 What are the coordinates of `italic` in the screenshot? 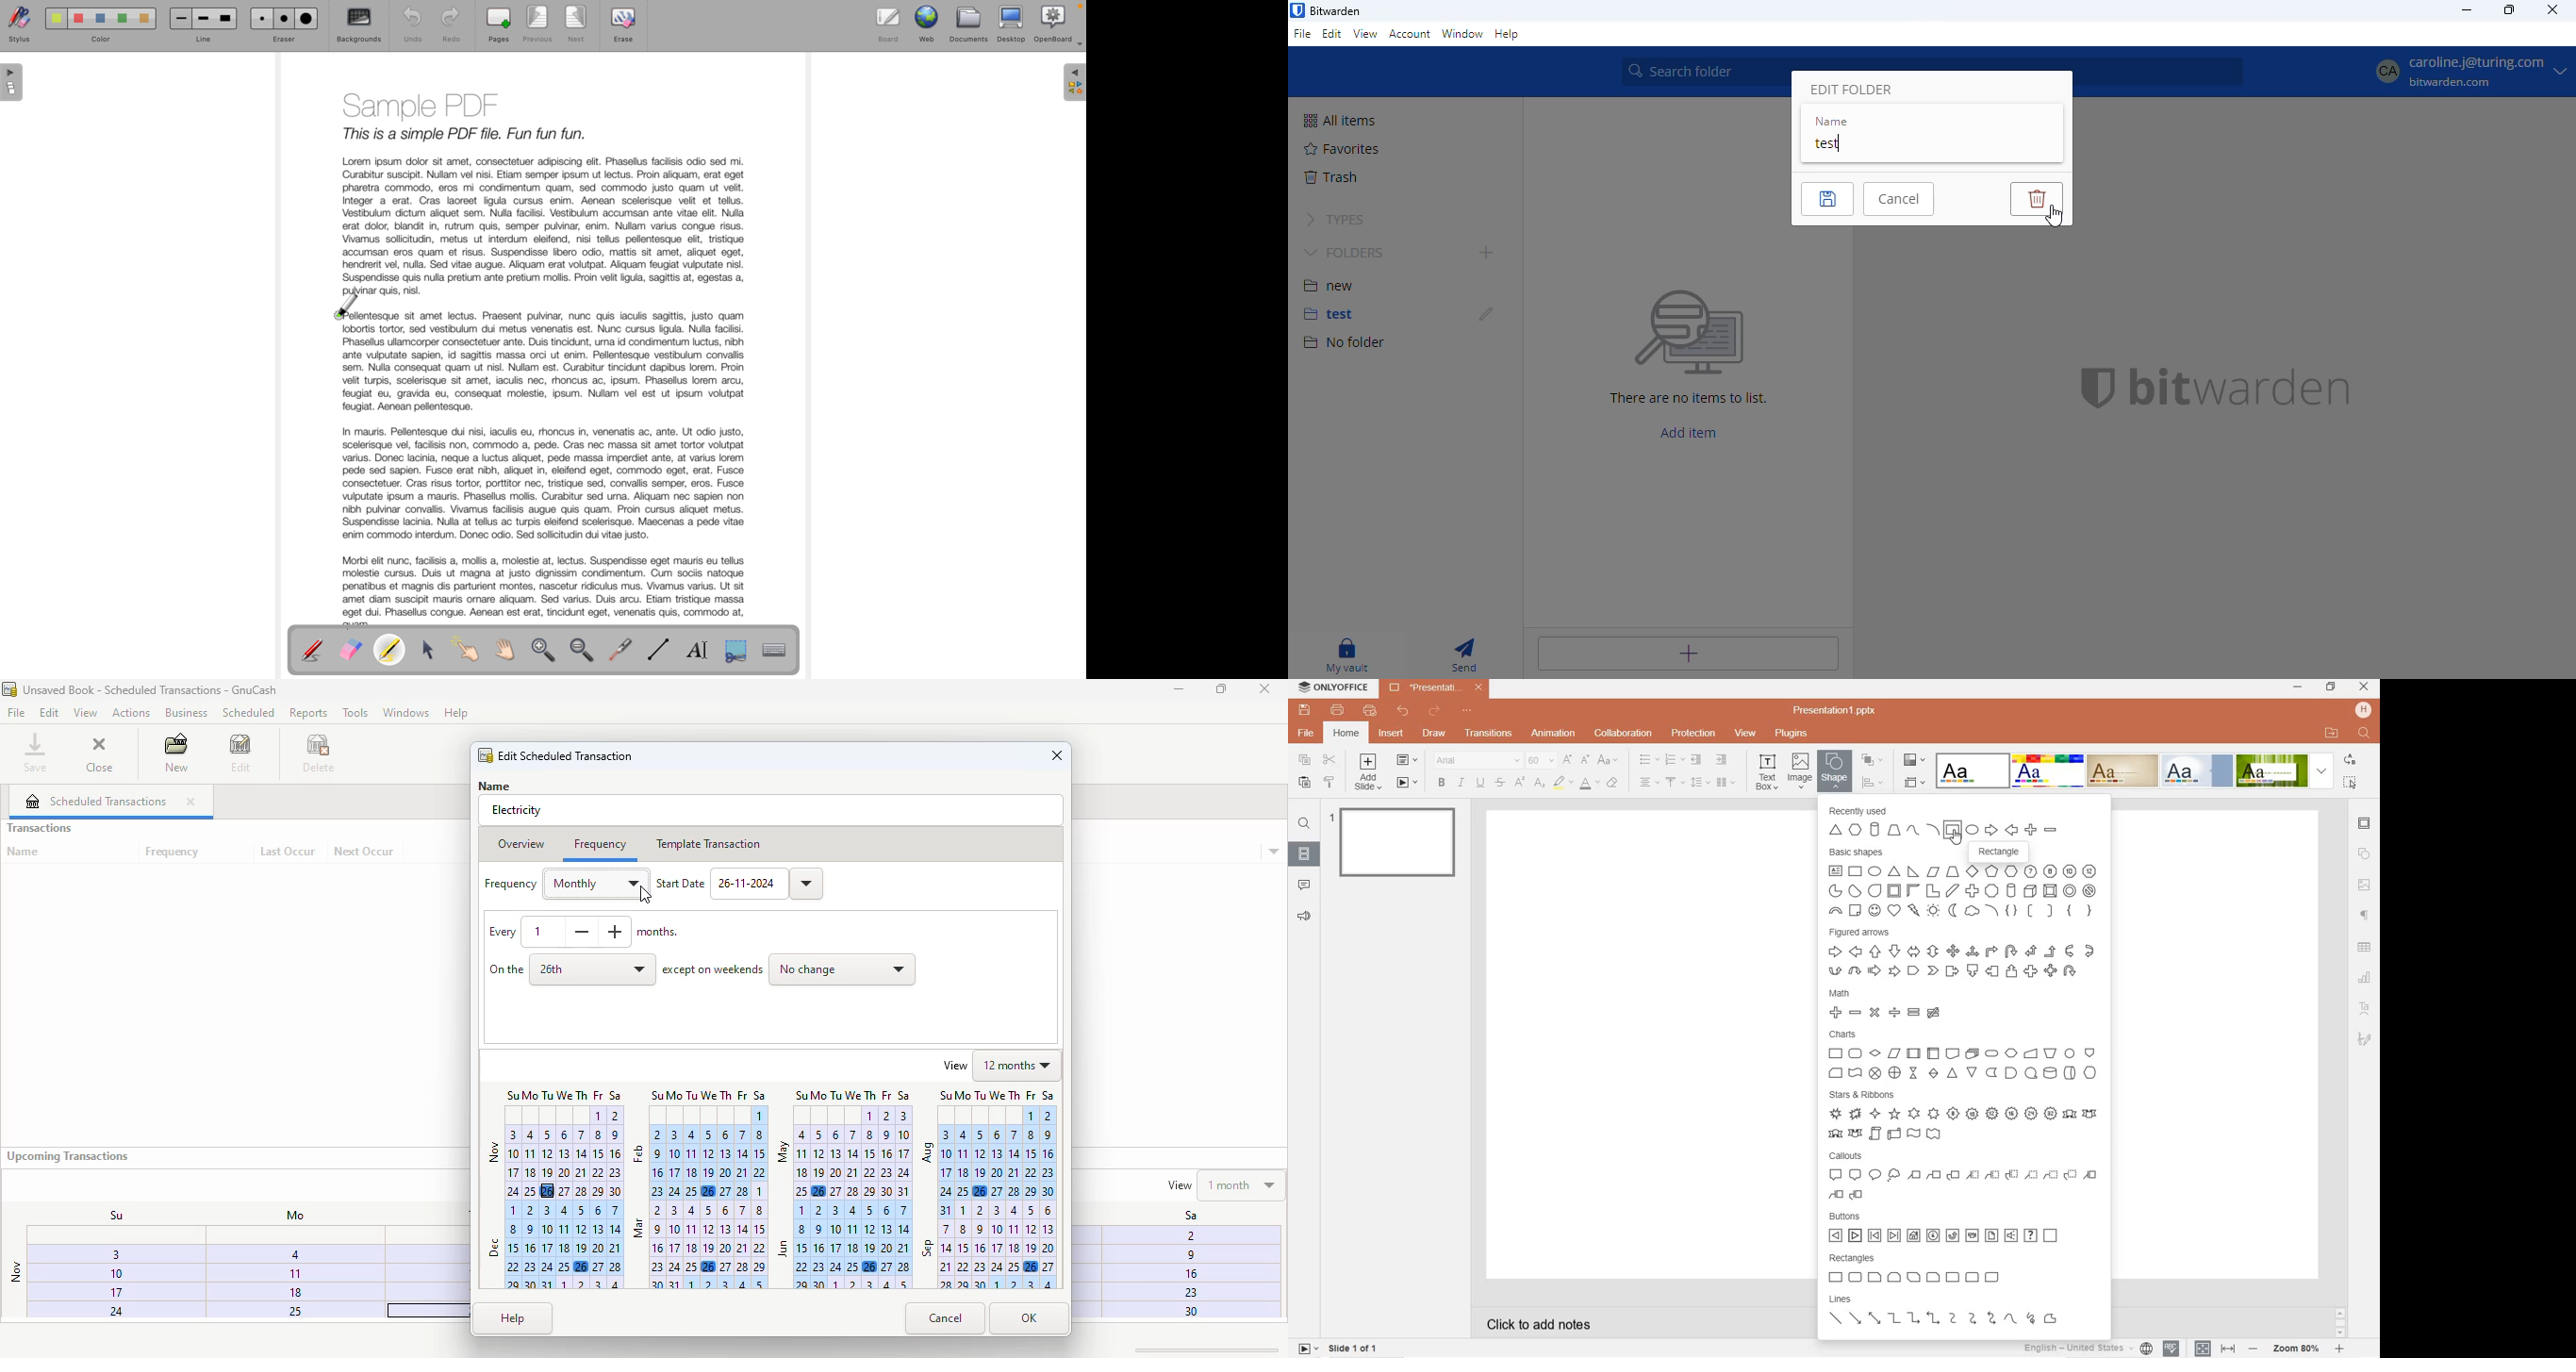 It's located at (1461, 782).